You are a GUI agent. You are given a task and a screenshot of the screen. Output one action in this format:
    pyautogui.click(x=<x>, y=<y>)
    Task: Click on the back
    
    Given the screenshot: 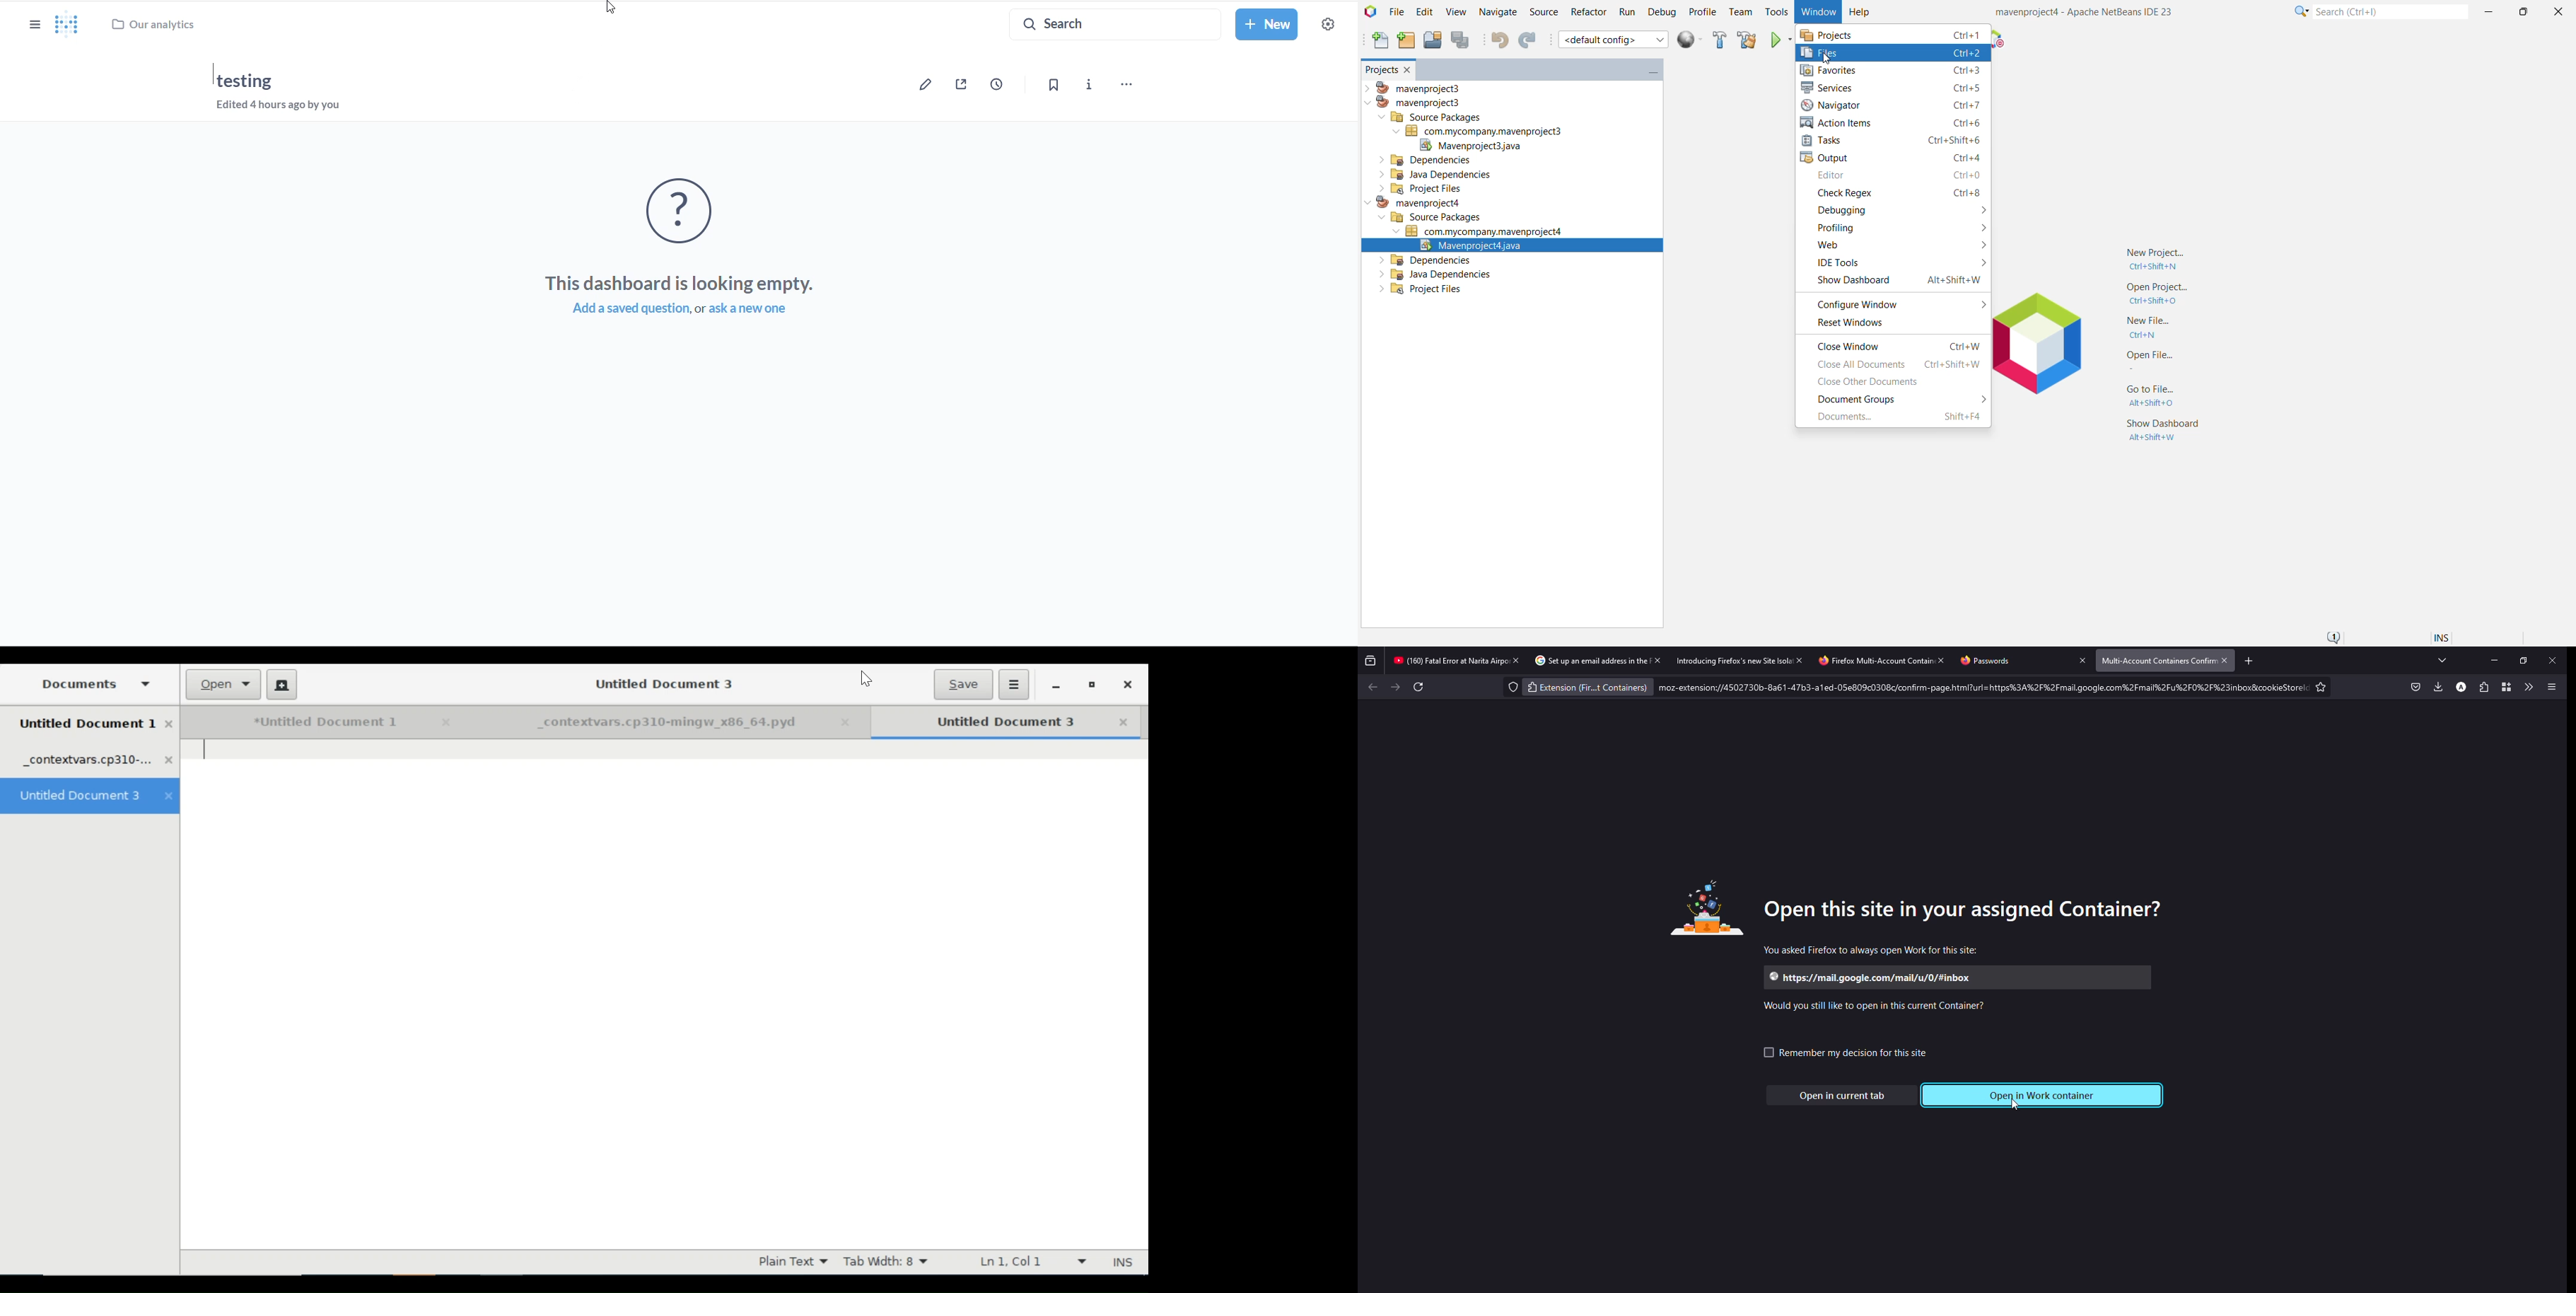 What is the action you would take?
    pyautogui.click(x=1374, y=687)
    